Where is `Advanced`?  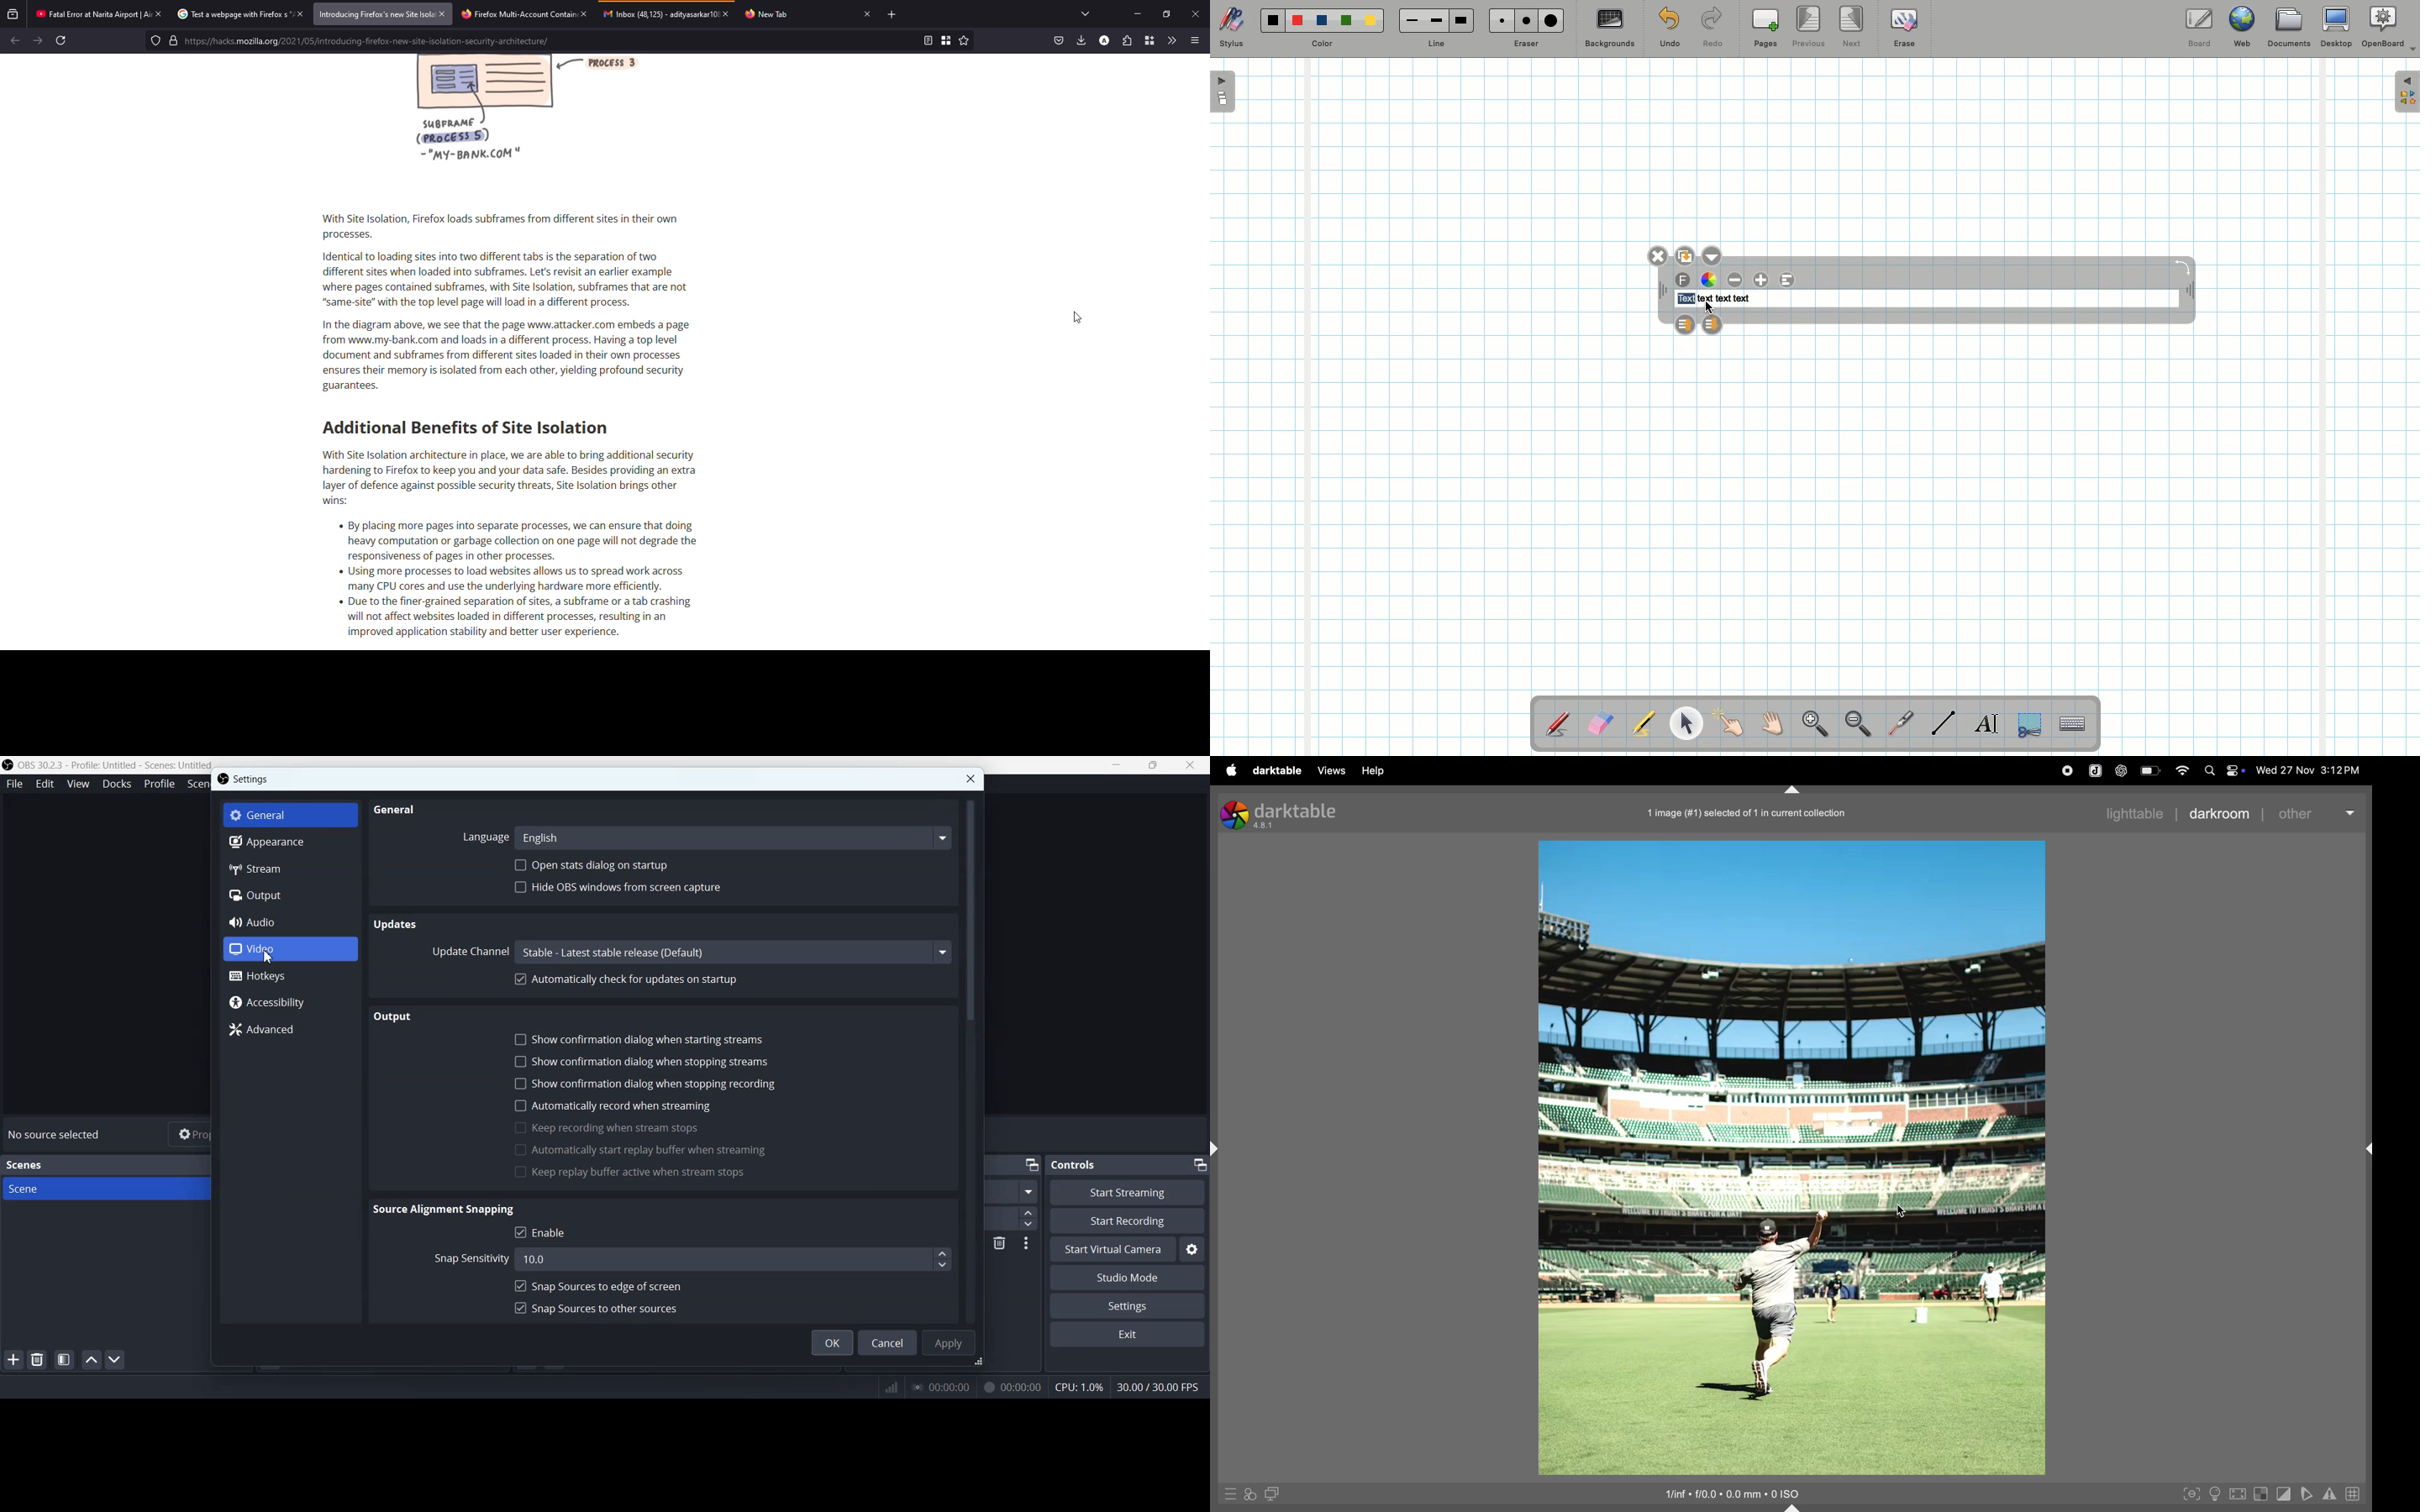
Advanced is located at coordinates (291, 1031).